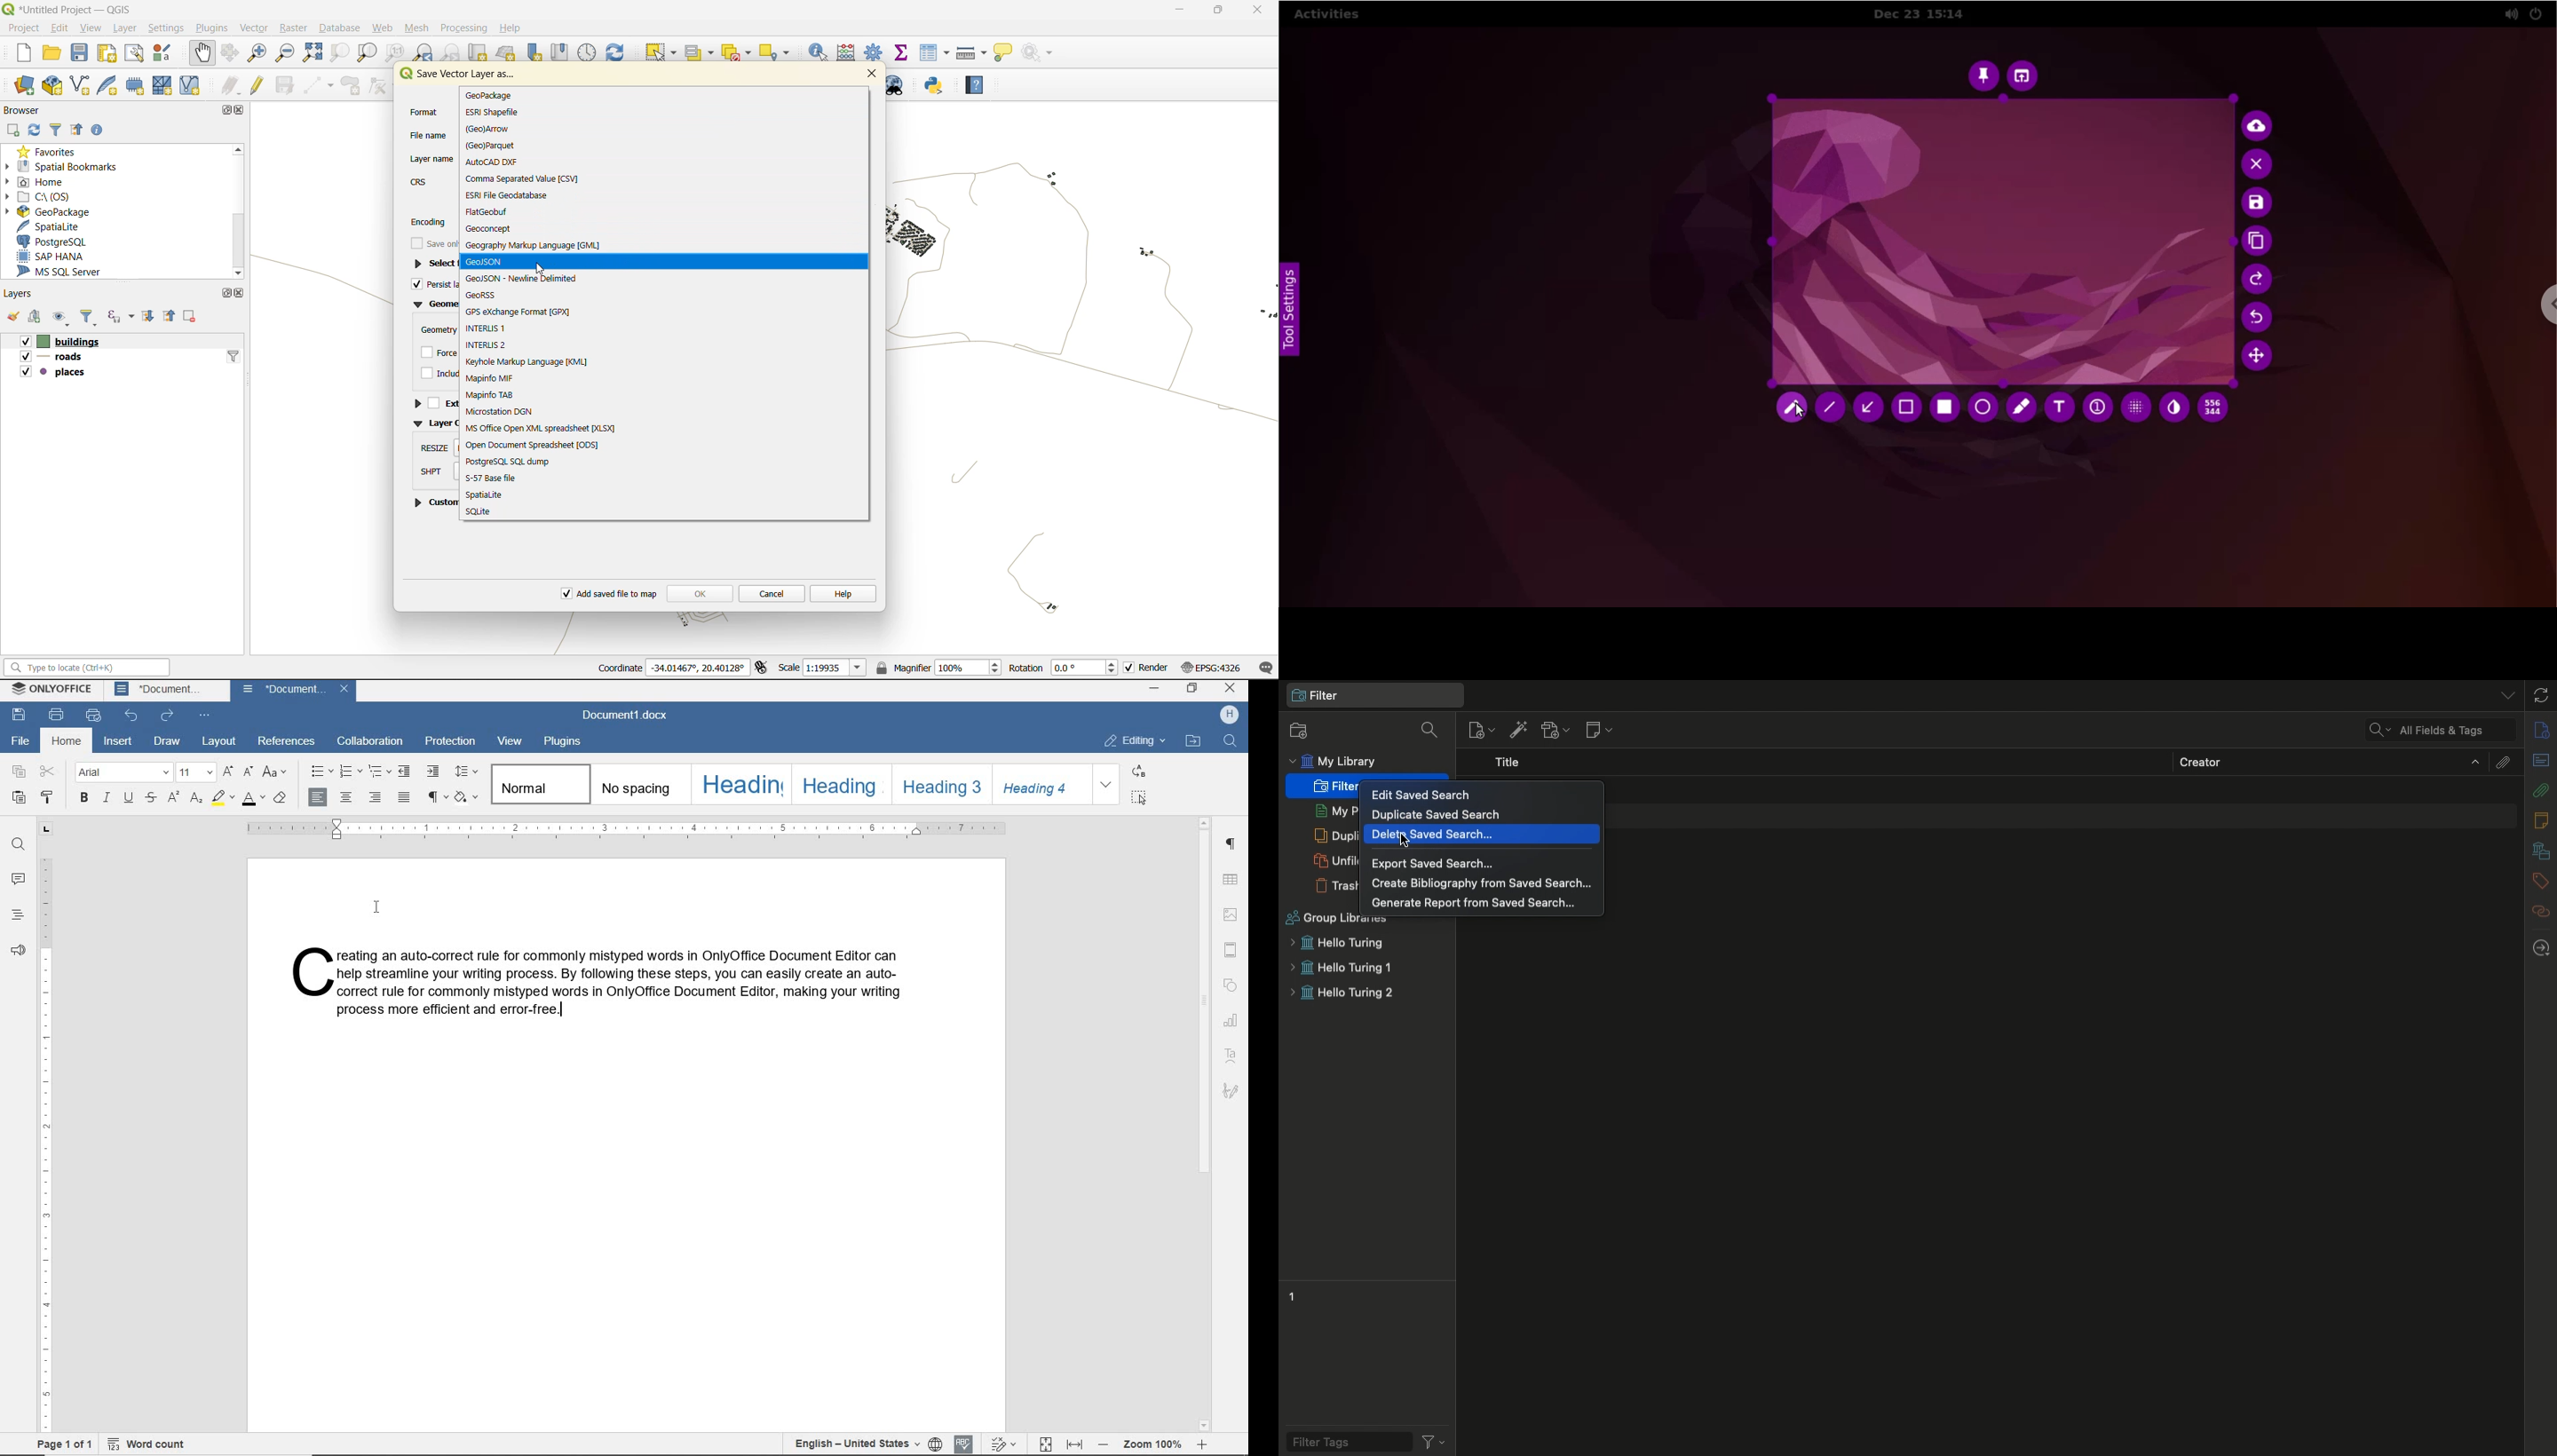  Describe the element at coordinates (1230, 915) in the screenshot. I see `IMAGE` at that location.